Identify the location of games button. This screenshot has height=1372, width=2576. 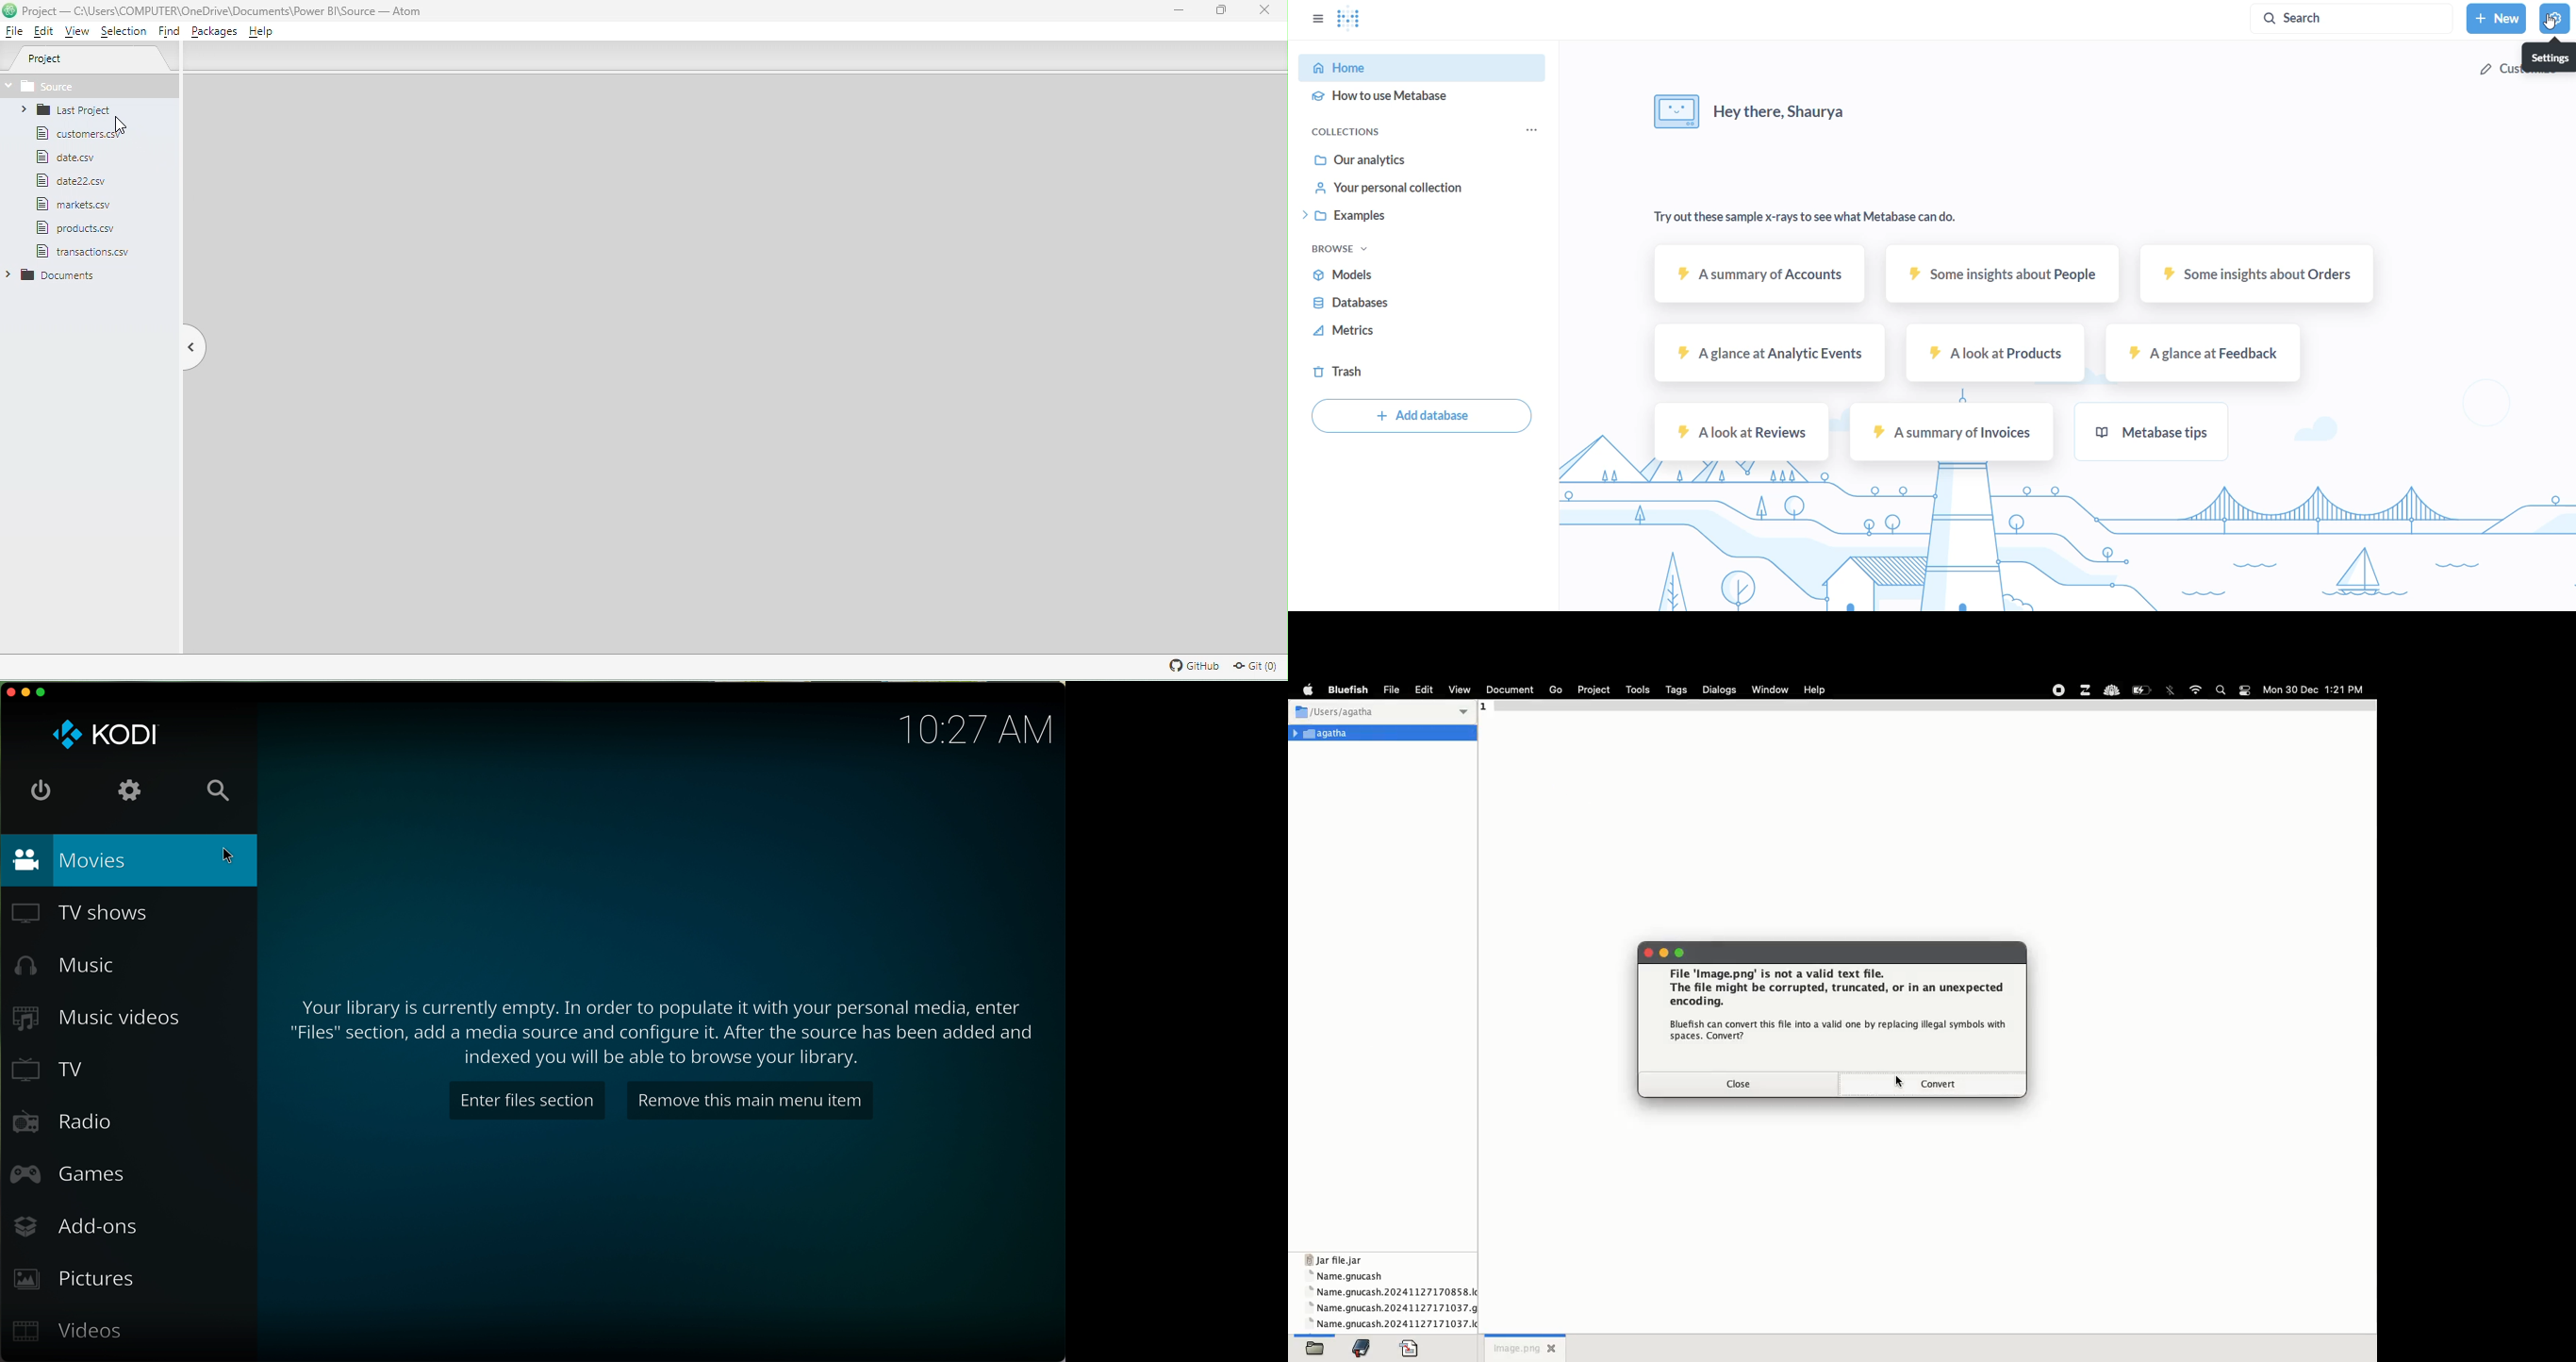
(70, 1174).